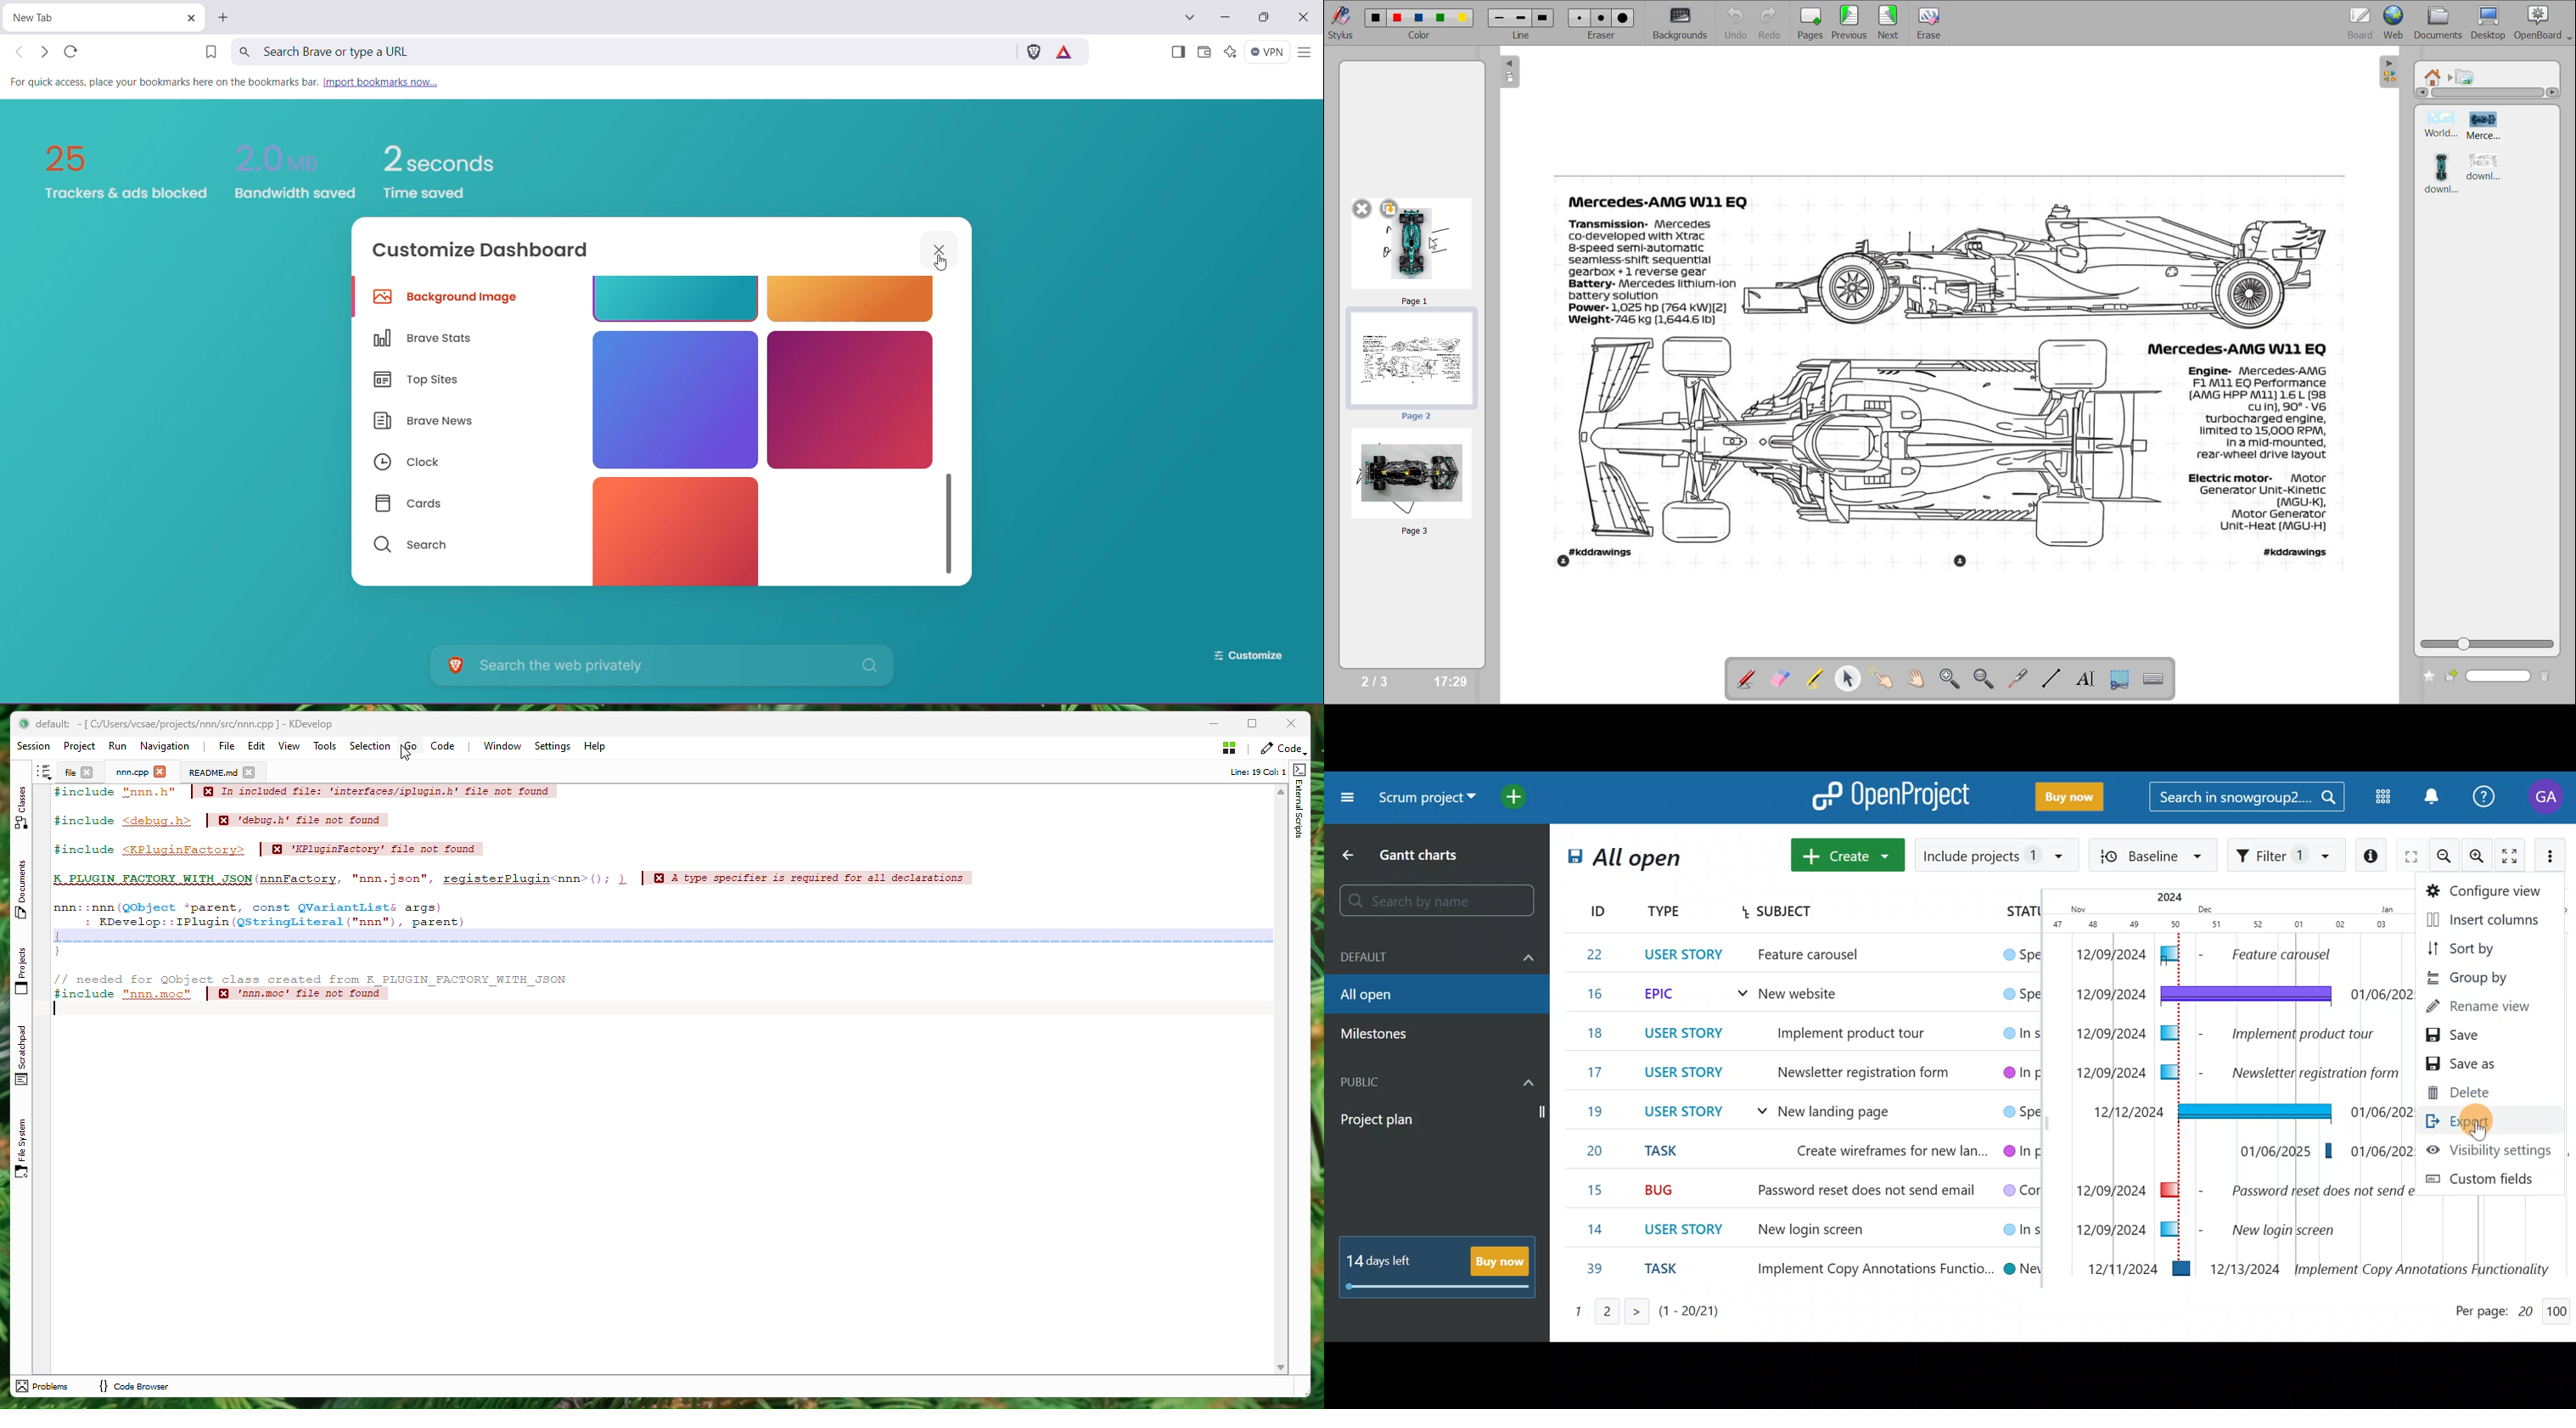  Describe the element at coordinates (2395, 22) in the screenshot. I see `web` at that location.